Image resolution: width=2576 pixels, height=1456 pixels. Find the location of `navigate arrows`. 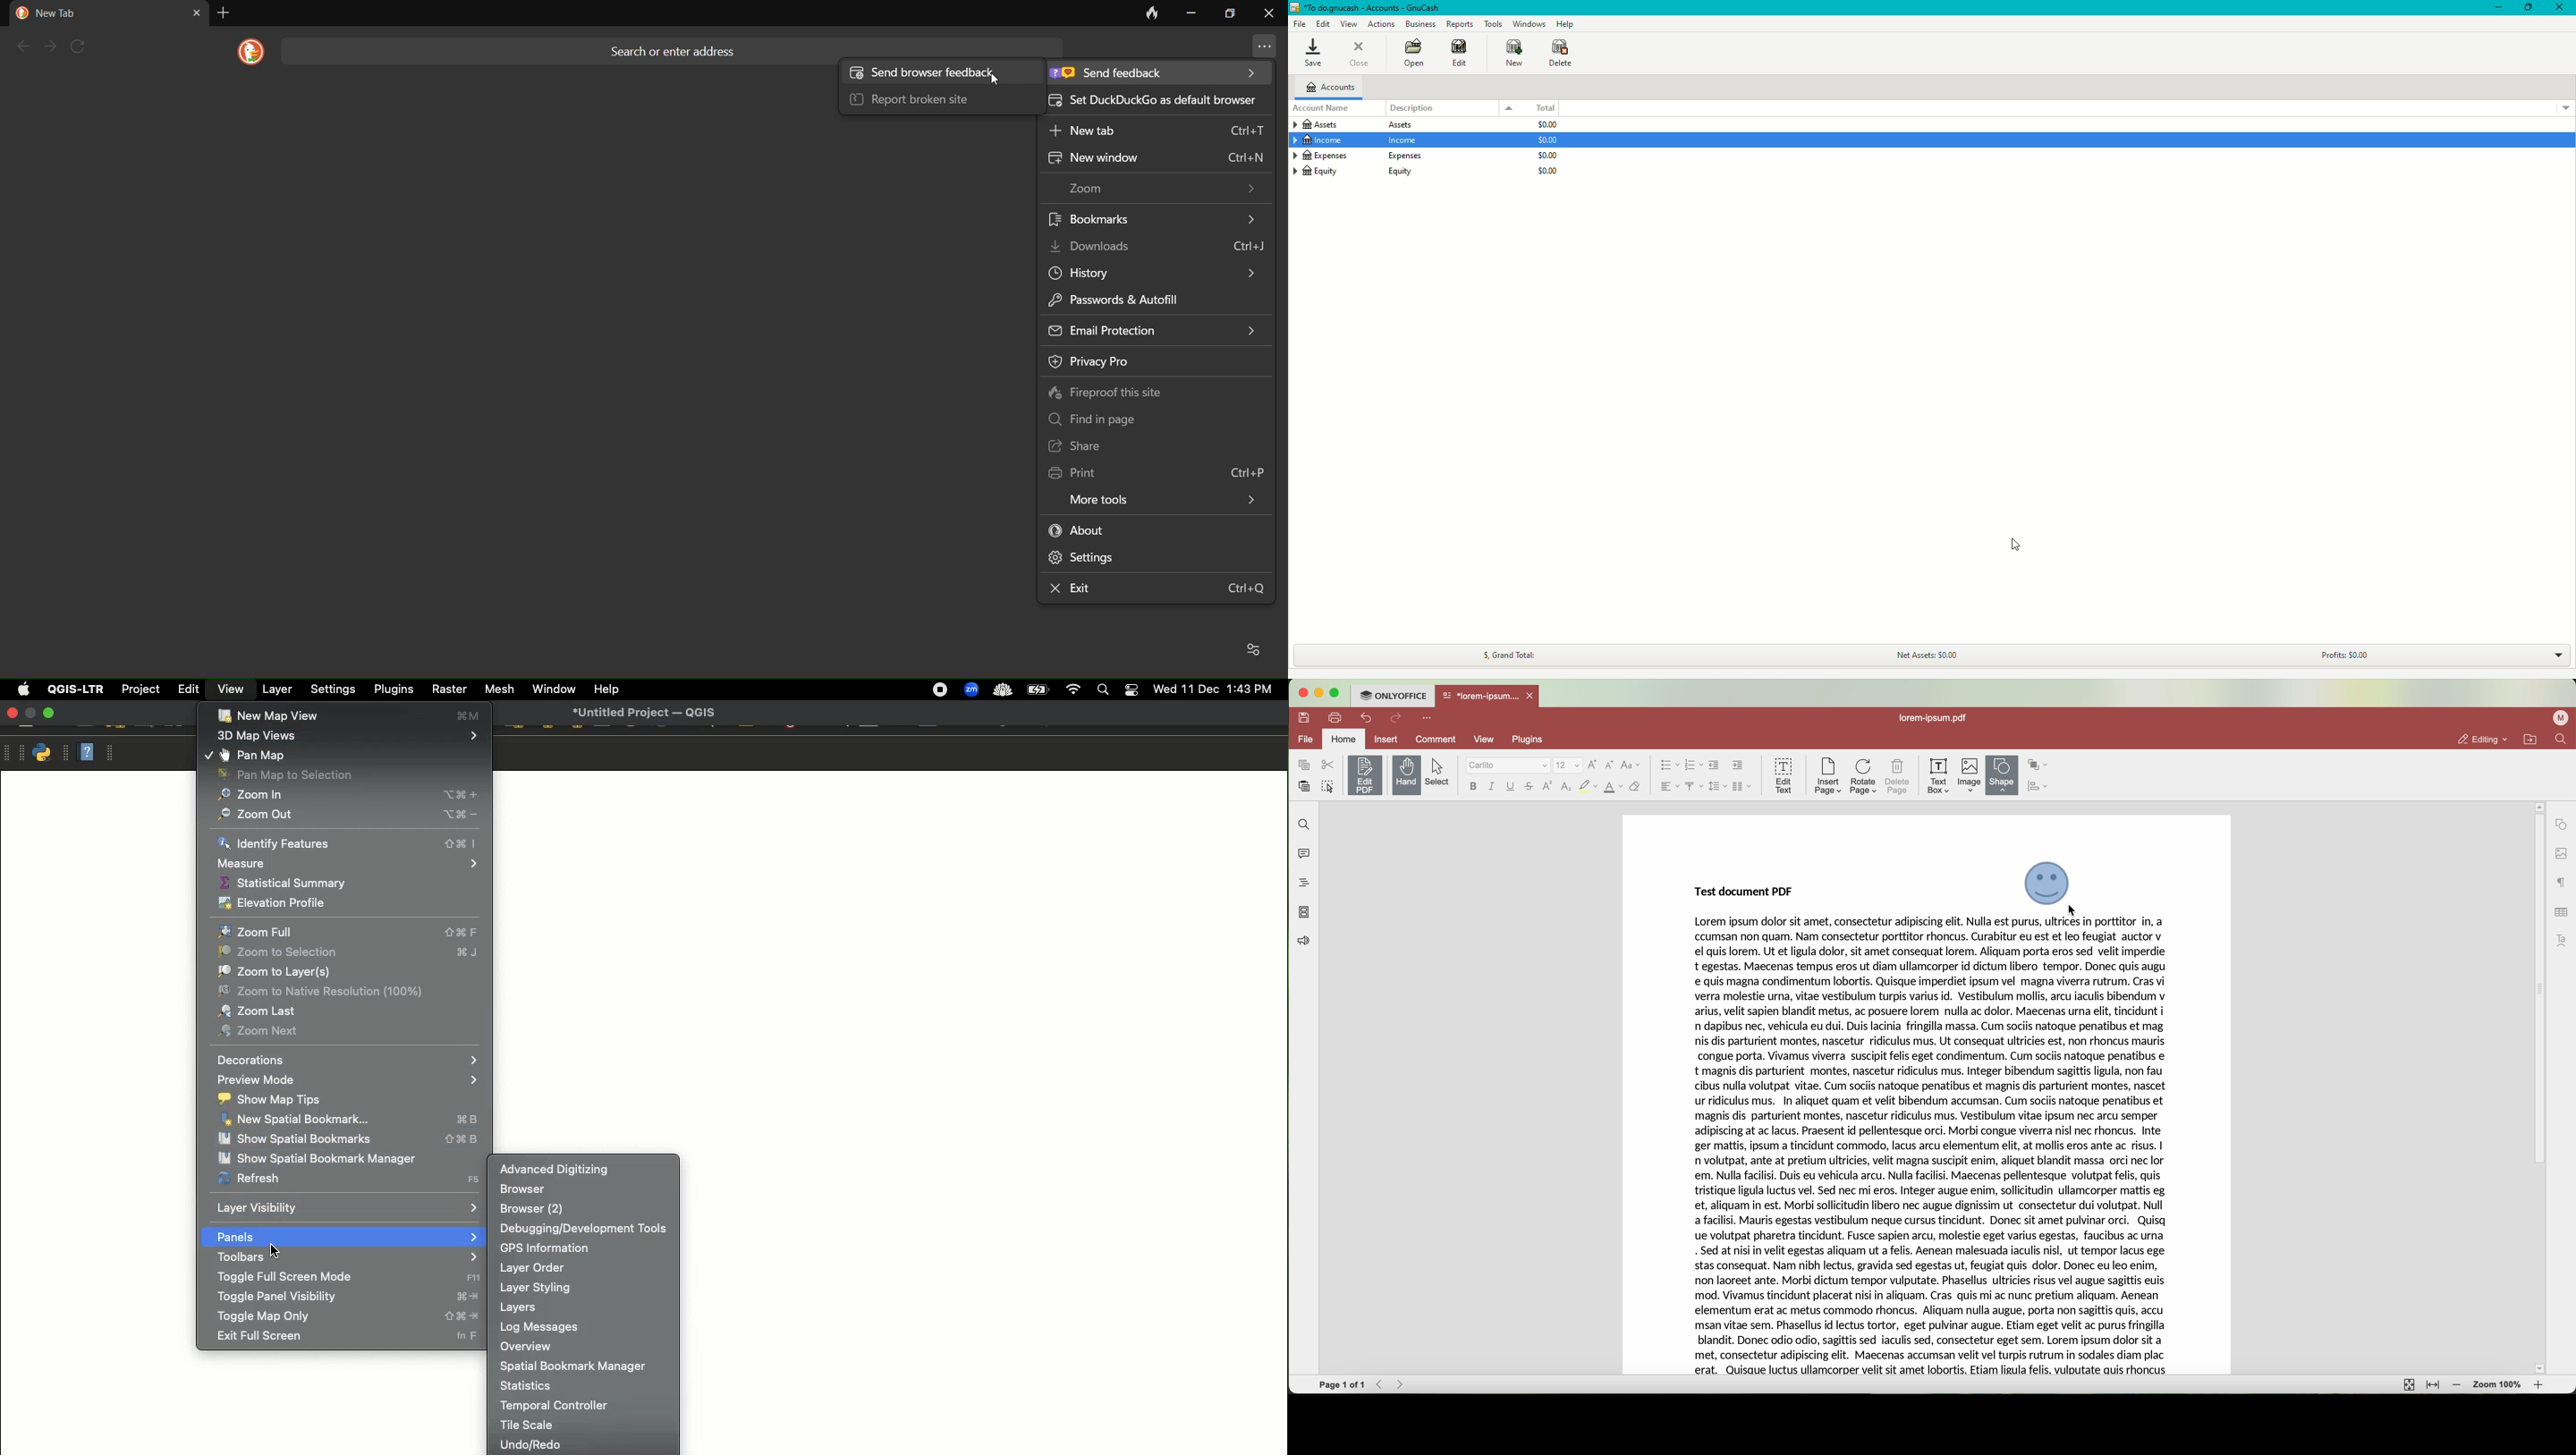

navigate arrows is located at coordinates (1392, 1385).